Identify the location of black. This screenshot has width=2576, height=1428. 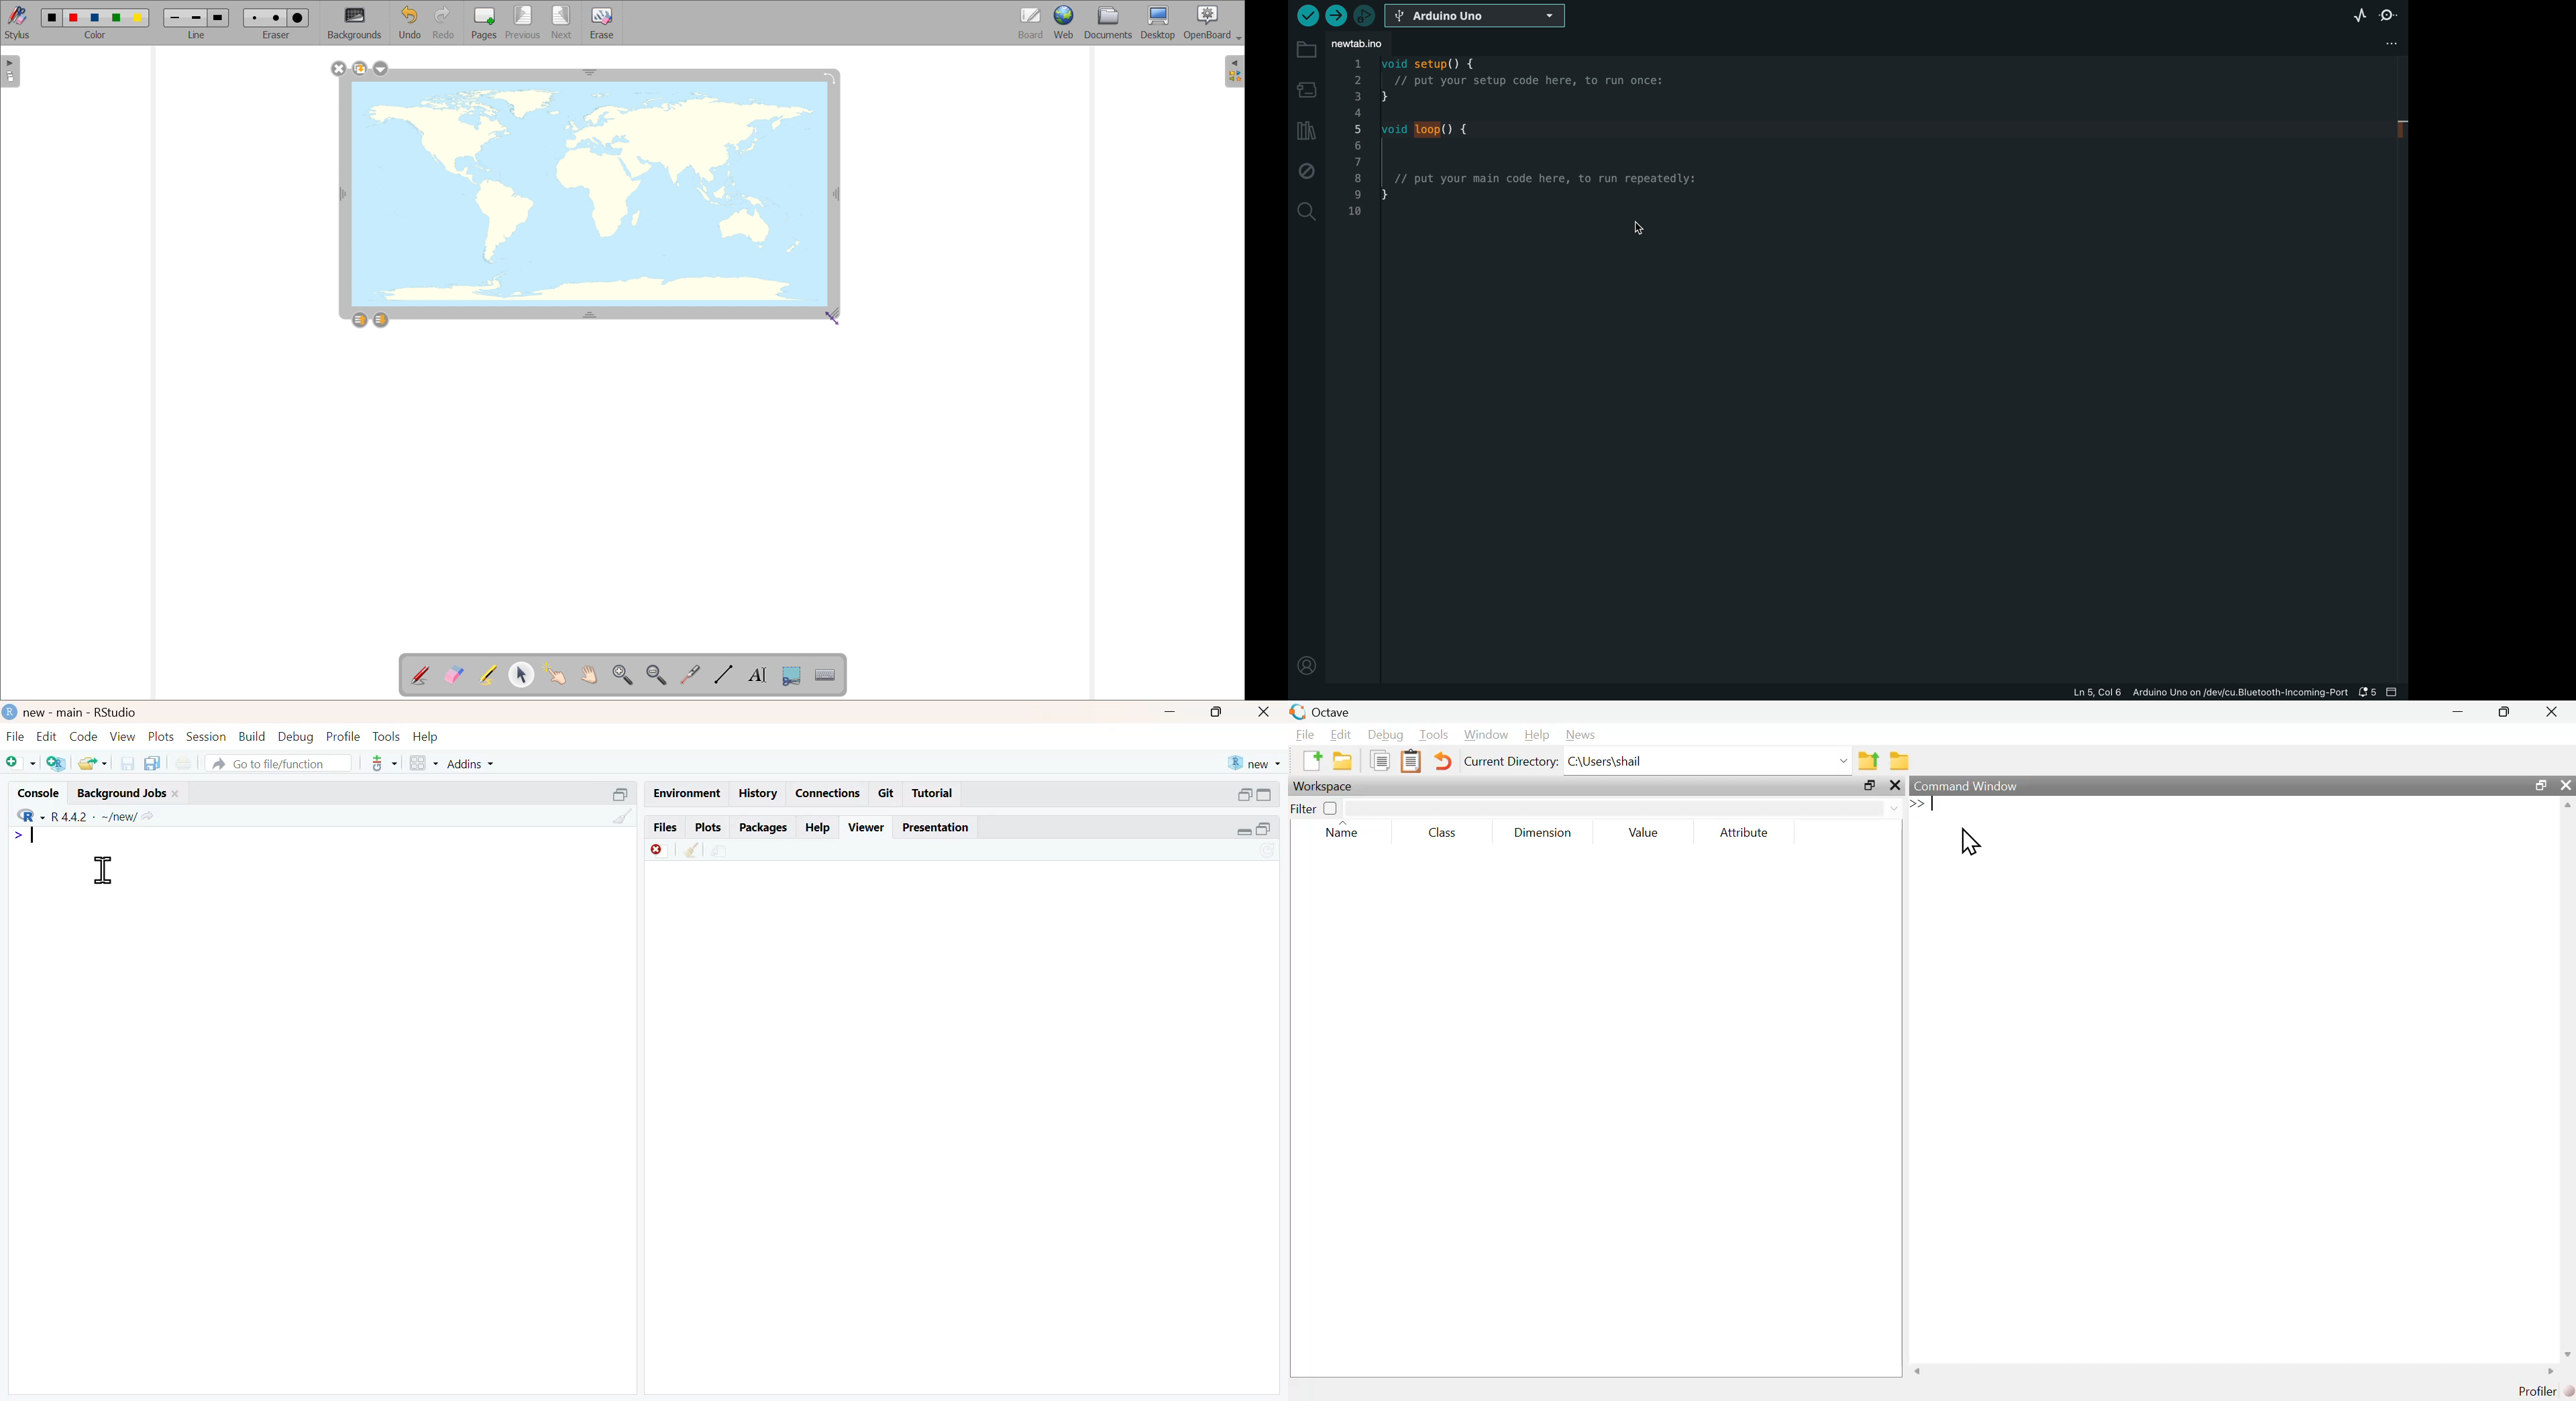
(53, 18).